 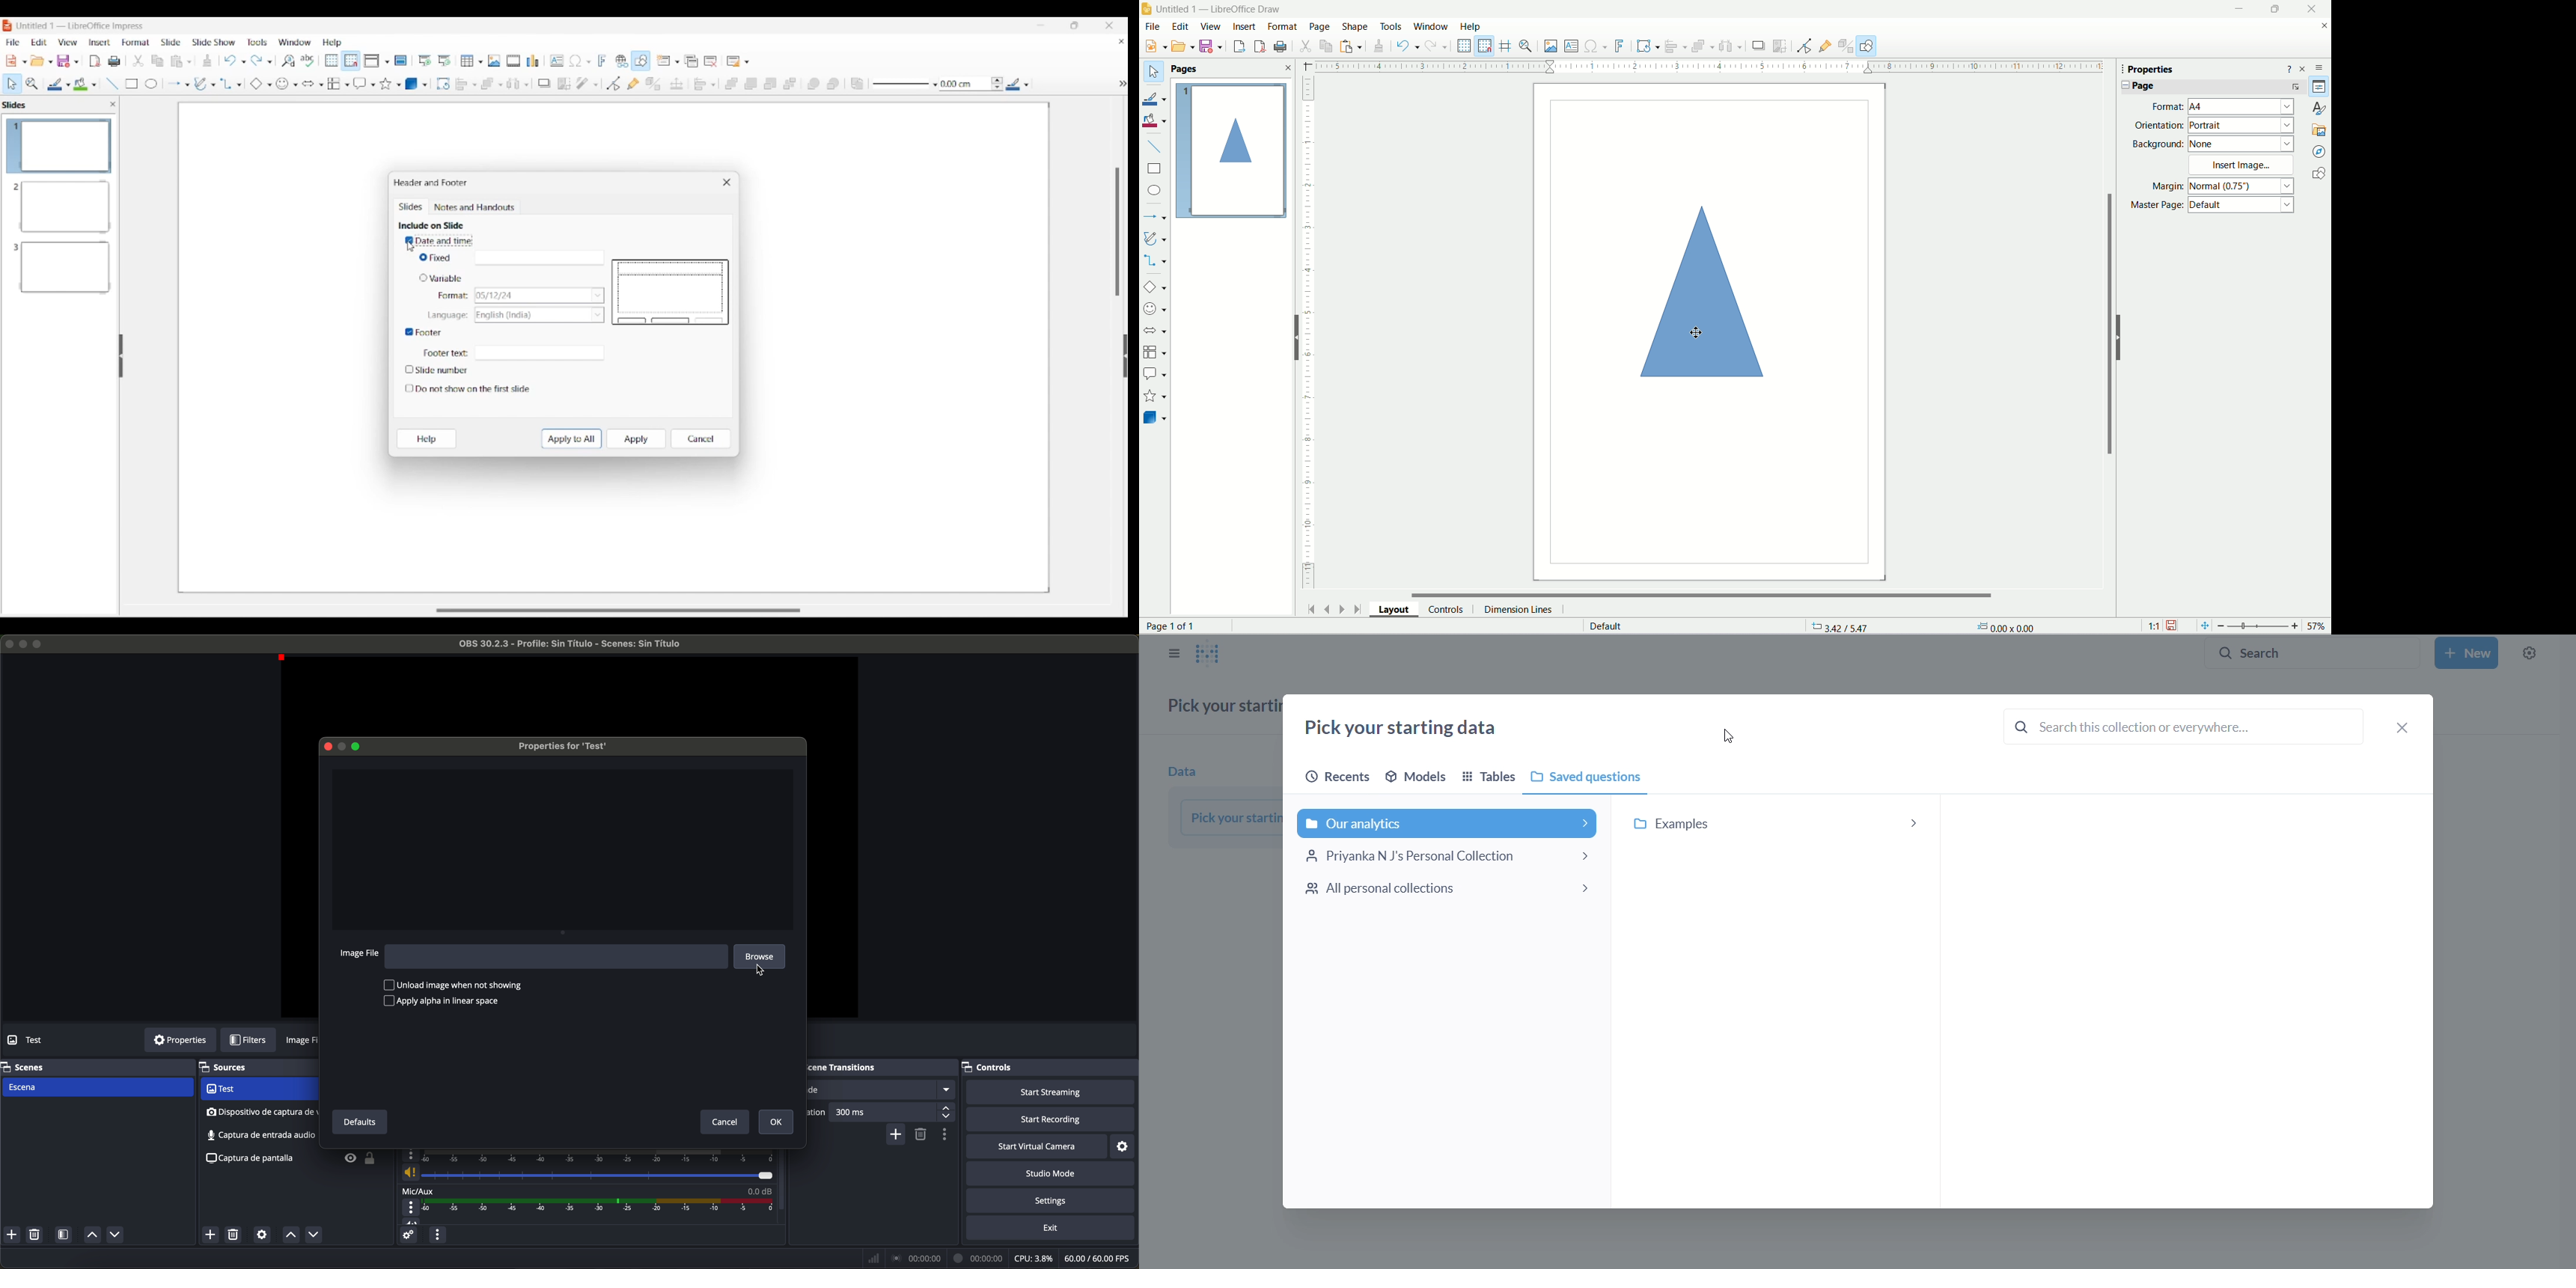 What do you see at coordinates (1232, 150) in the screenshot?
I see `Page outline` at bounding box center [1232, 150].